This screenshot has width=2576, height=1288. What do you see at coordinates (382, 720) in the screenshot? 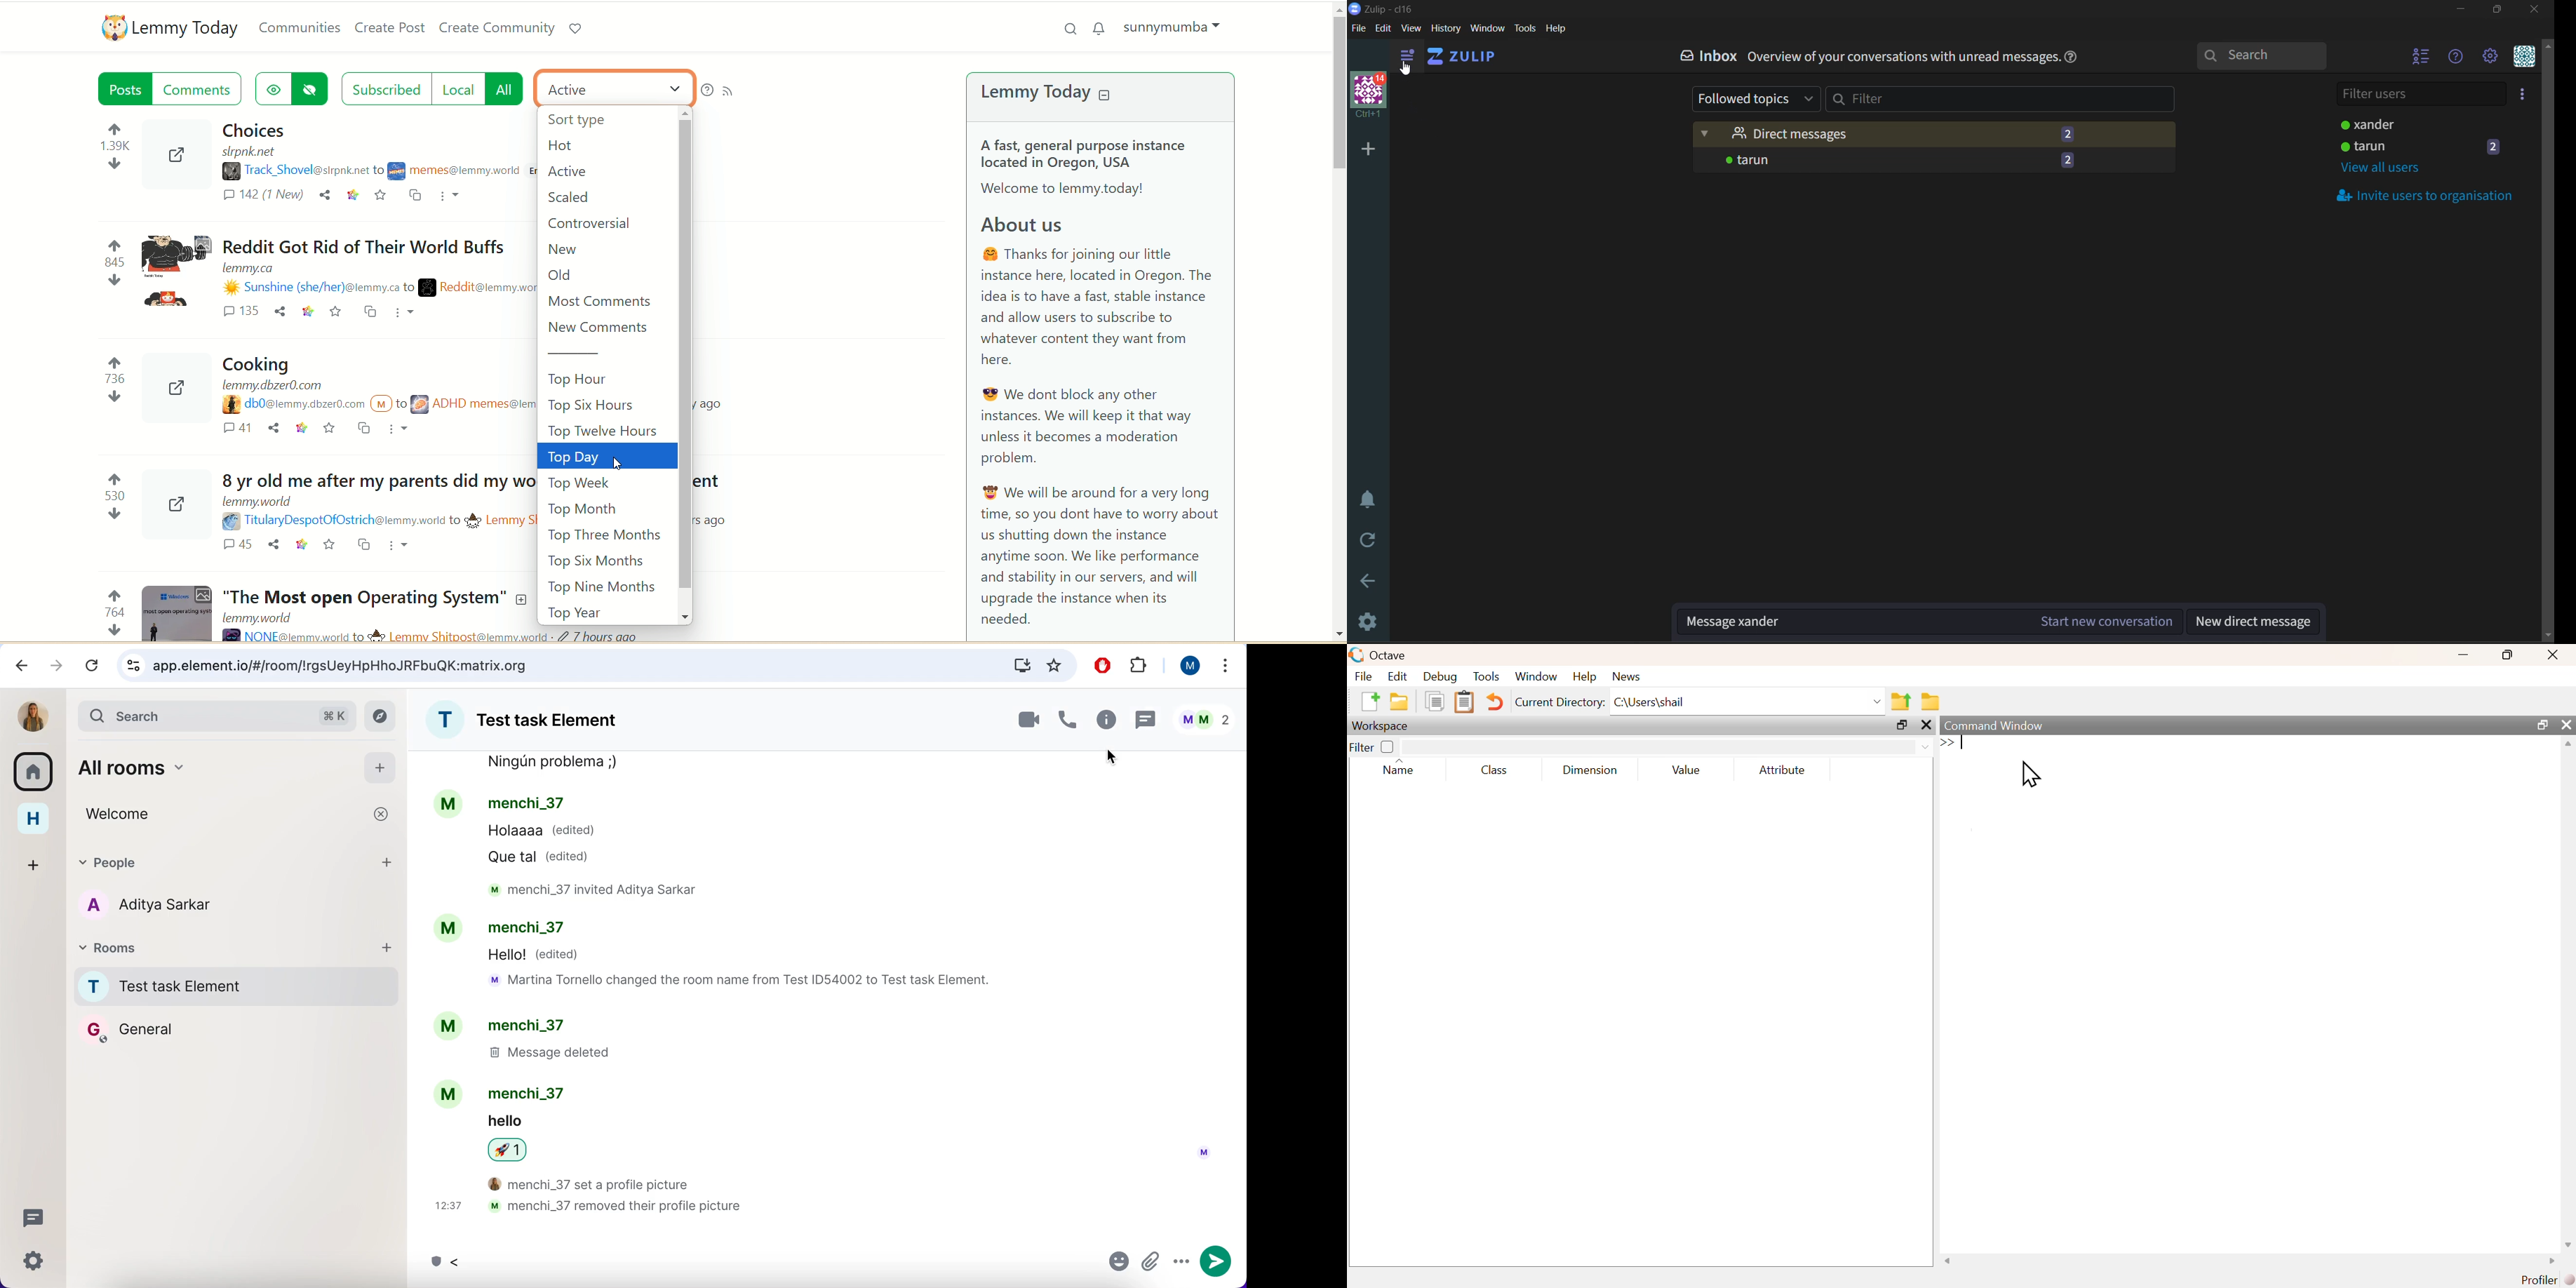
I see `` at bounding box center [382, 720].